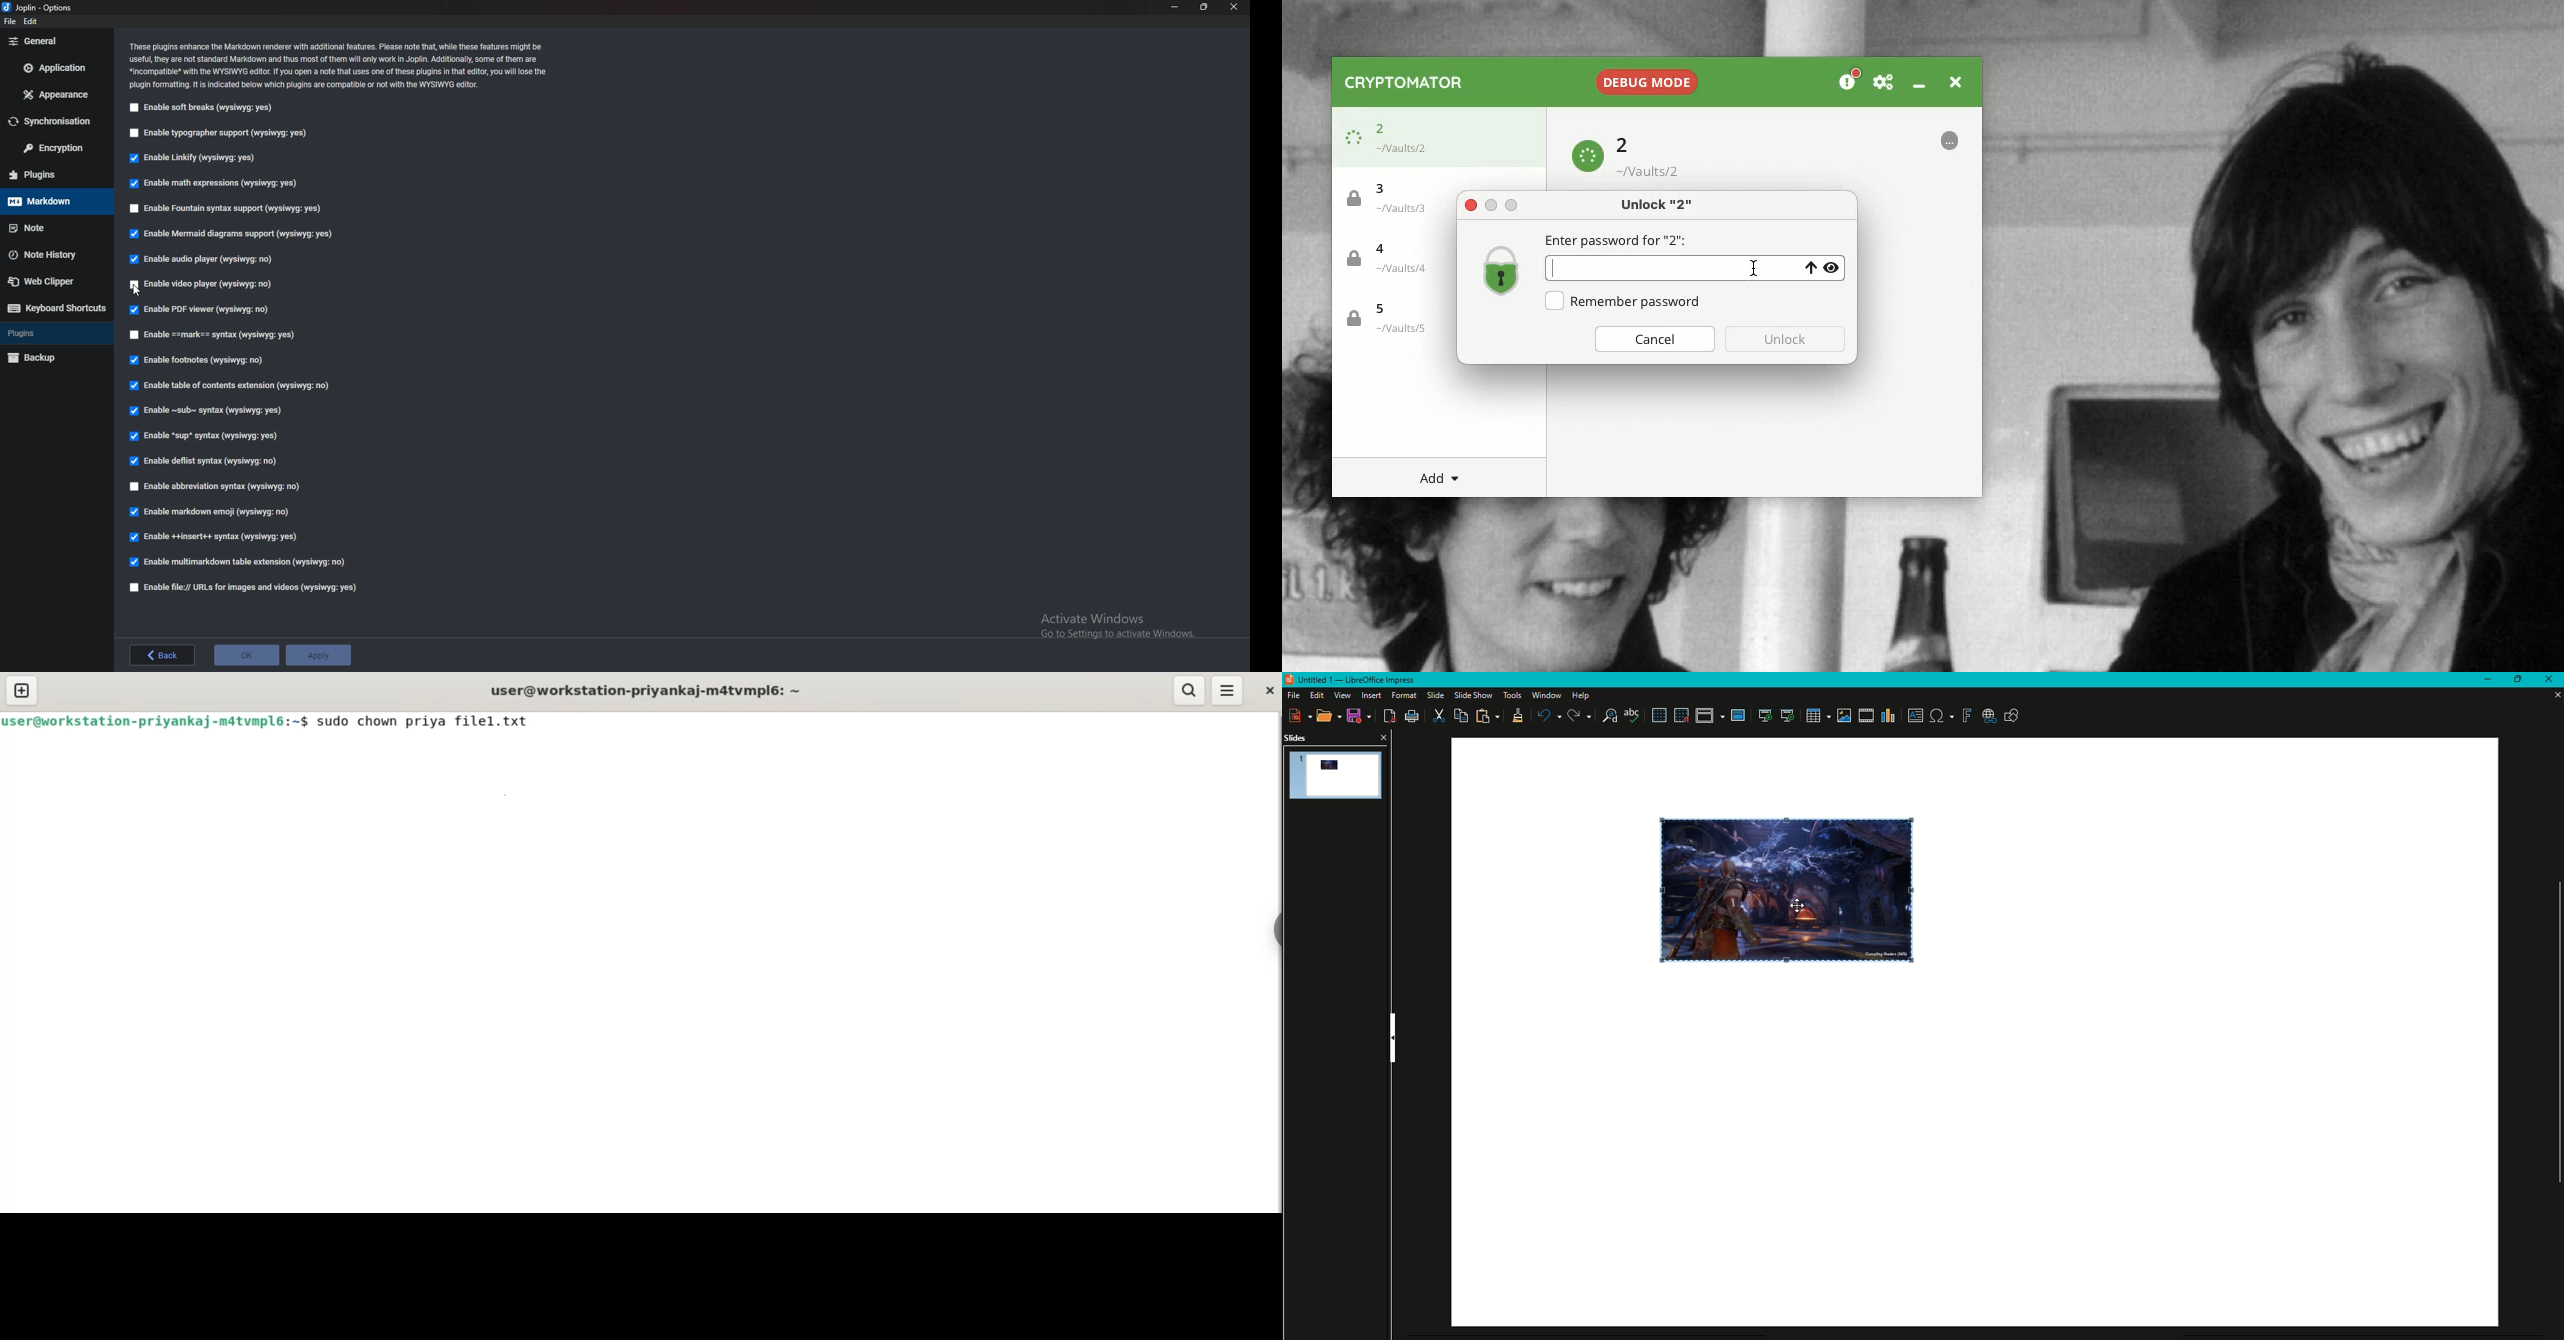 This screenshot has height=1344, width=2576. I want to click on Special Characters, so click(1942, 716).